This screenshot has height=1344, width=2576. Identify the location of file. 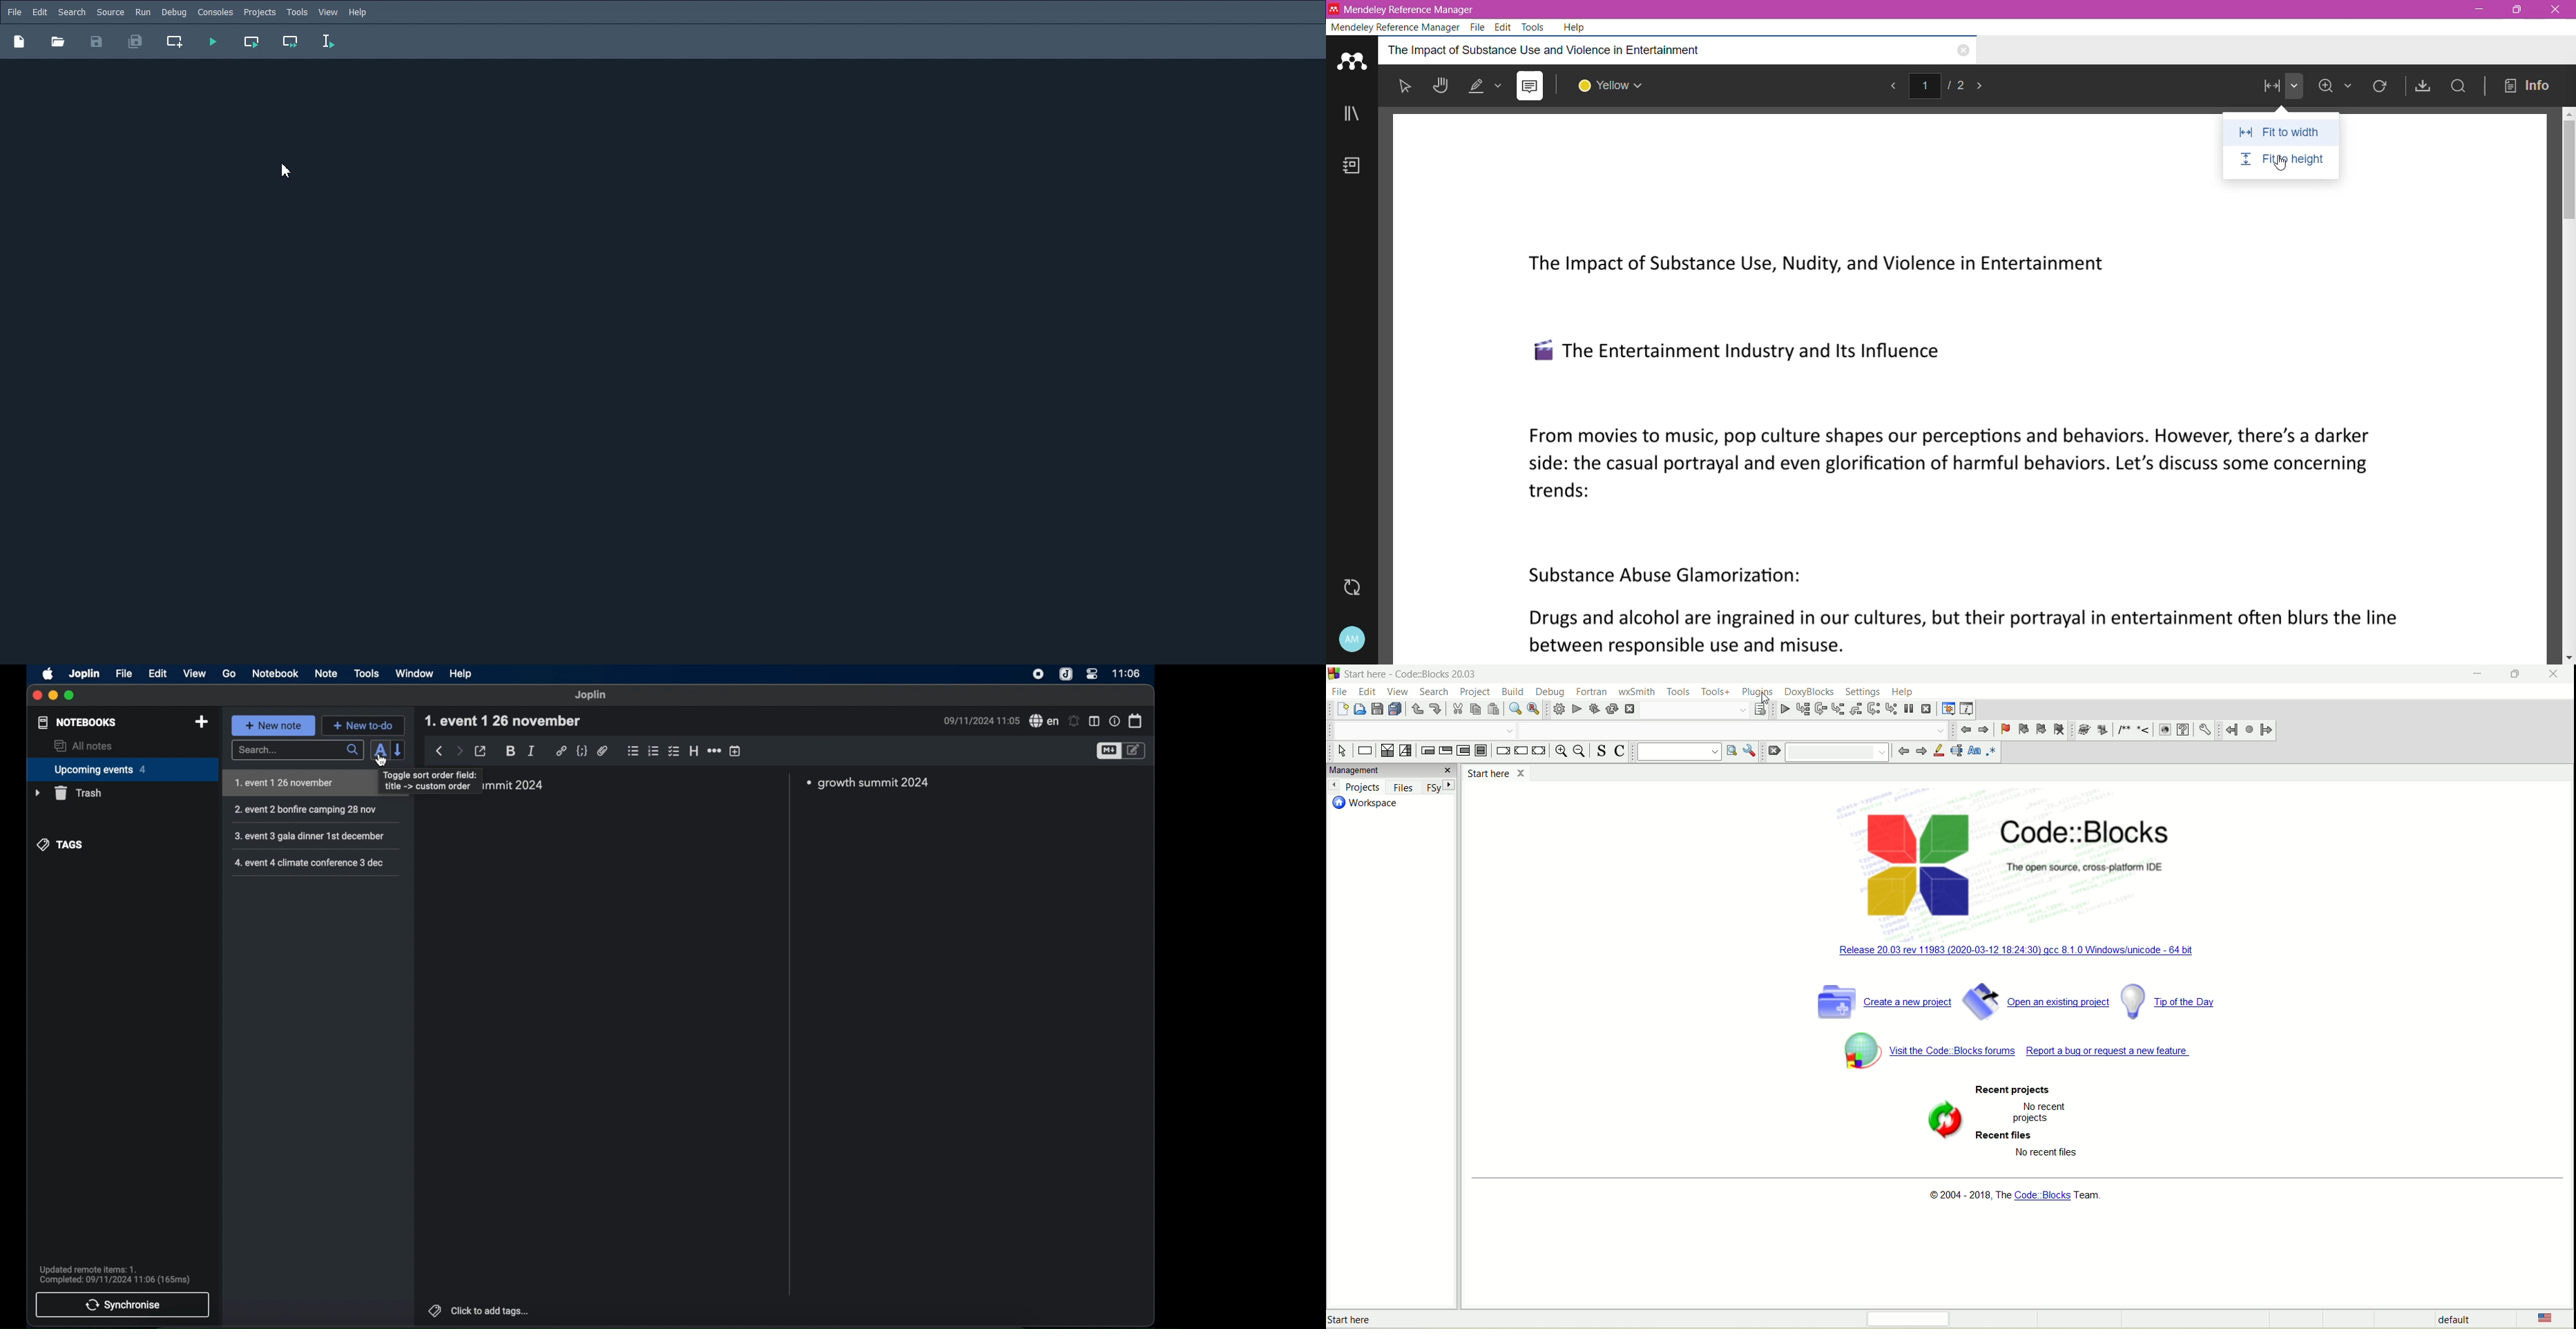
(125, 673).